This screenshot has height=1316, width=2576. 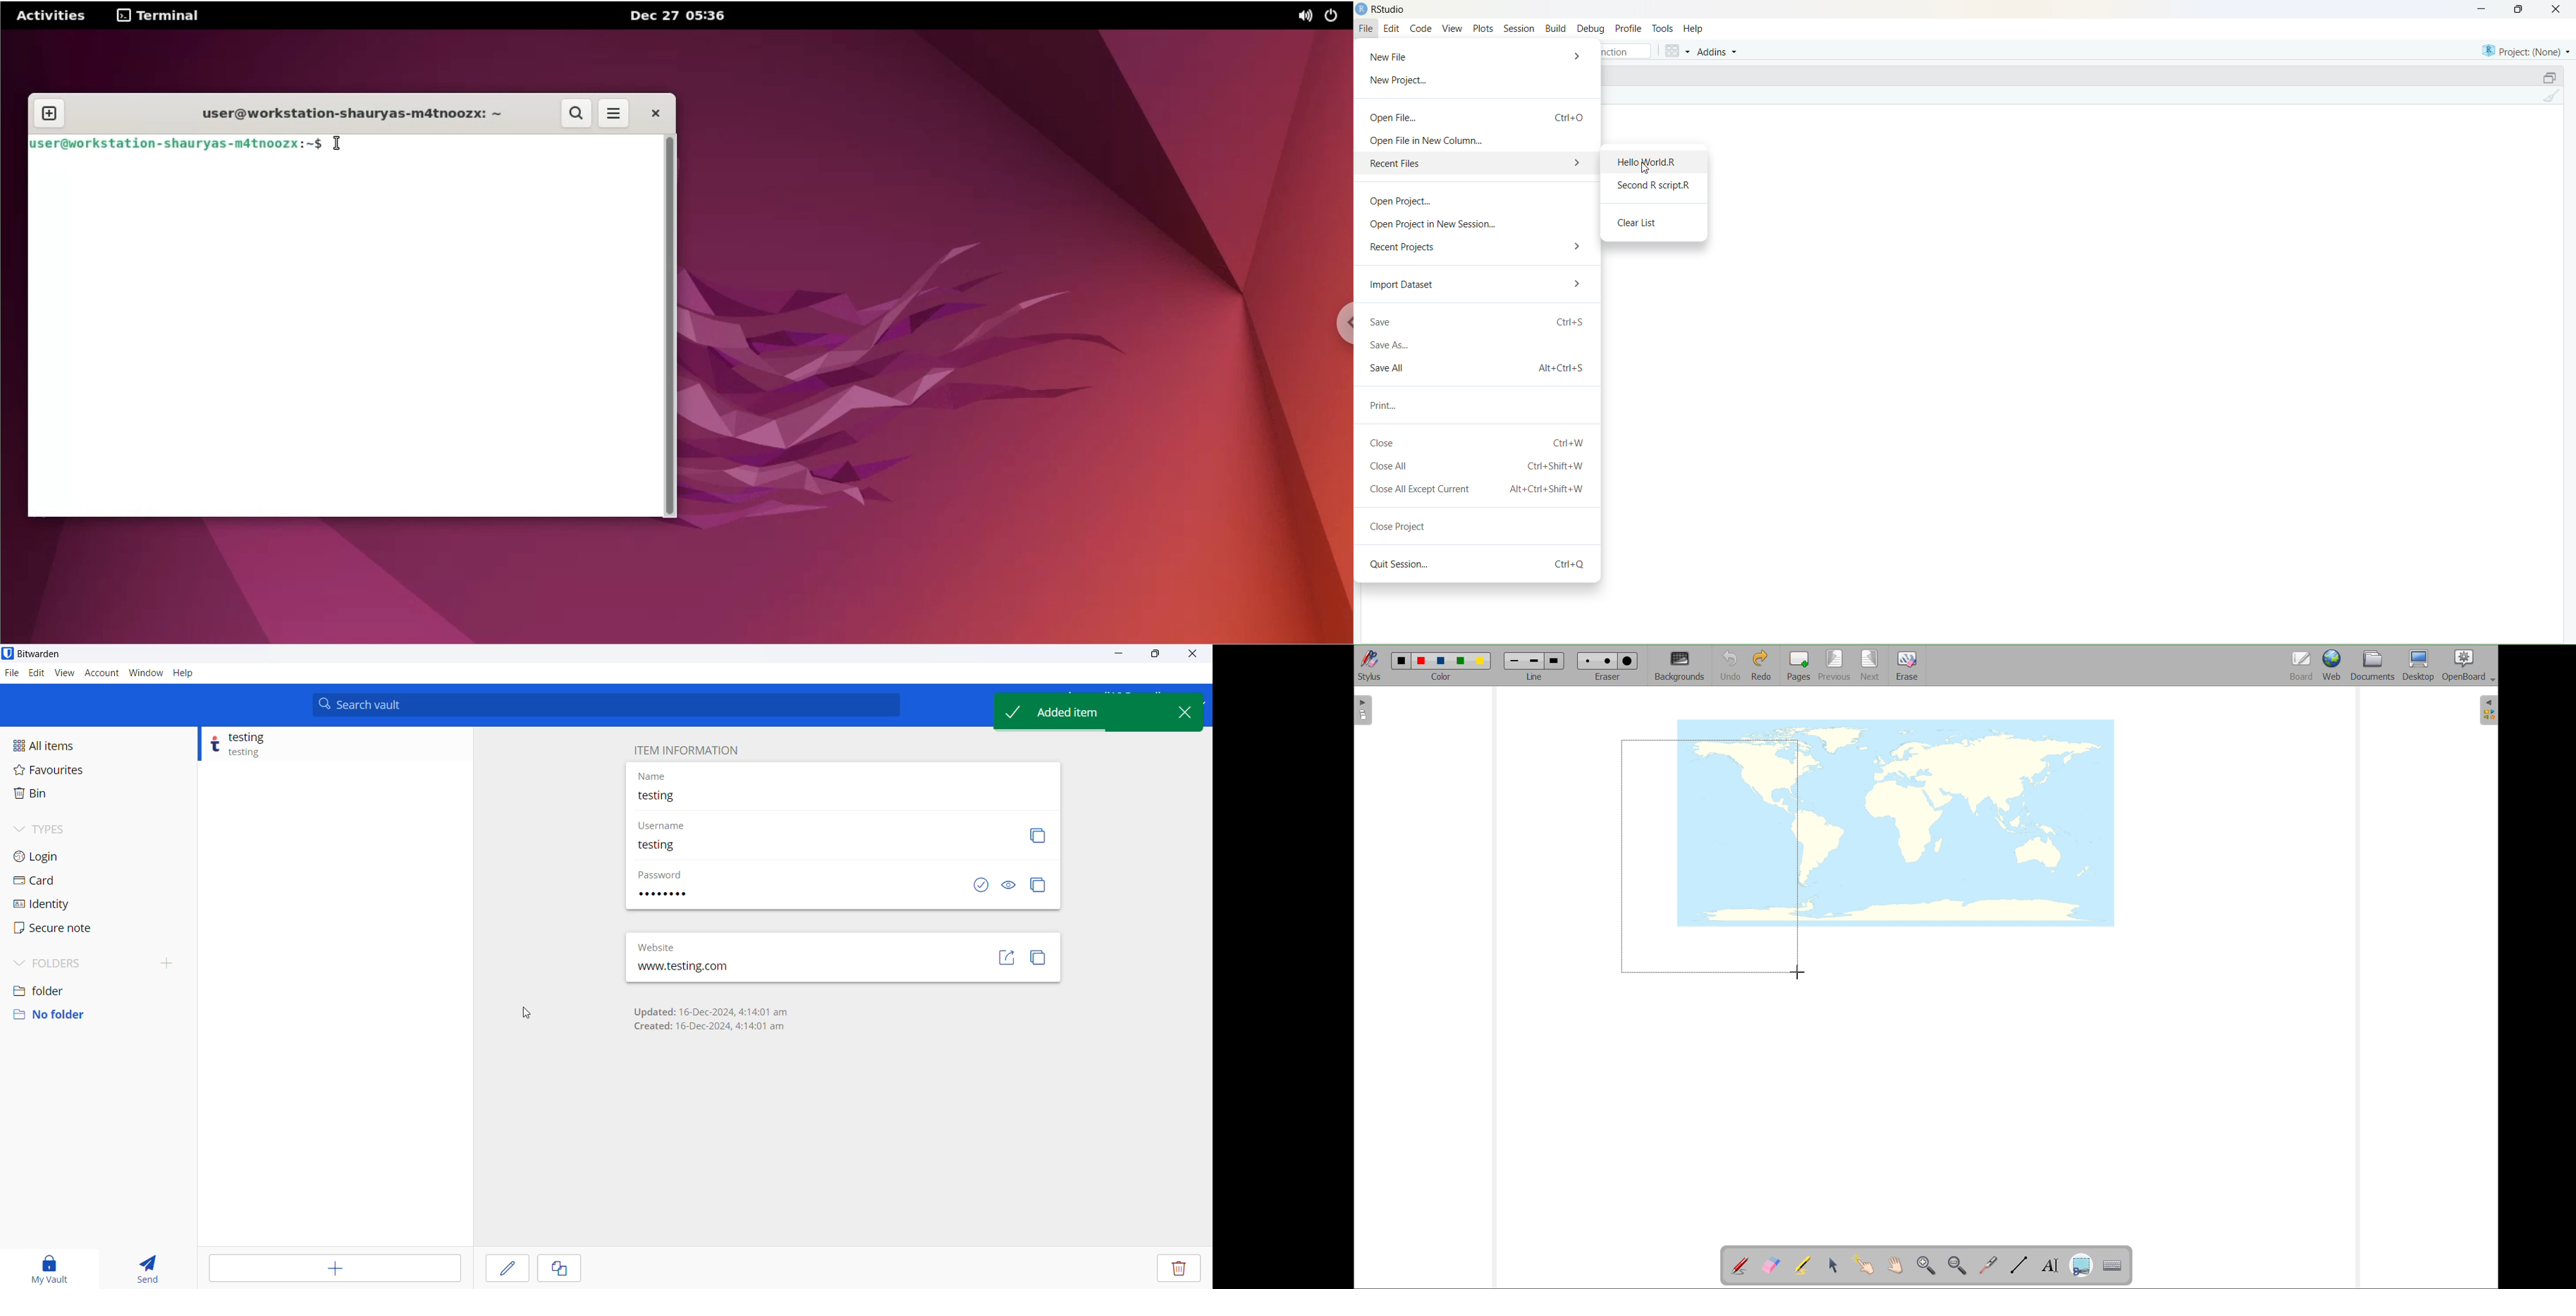 What do you see at coordinates (185, 674) in the screenshot?
I see `help` at bounding box center [185, 674].